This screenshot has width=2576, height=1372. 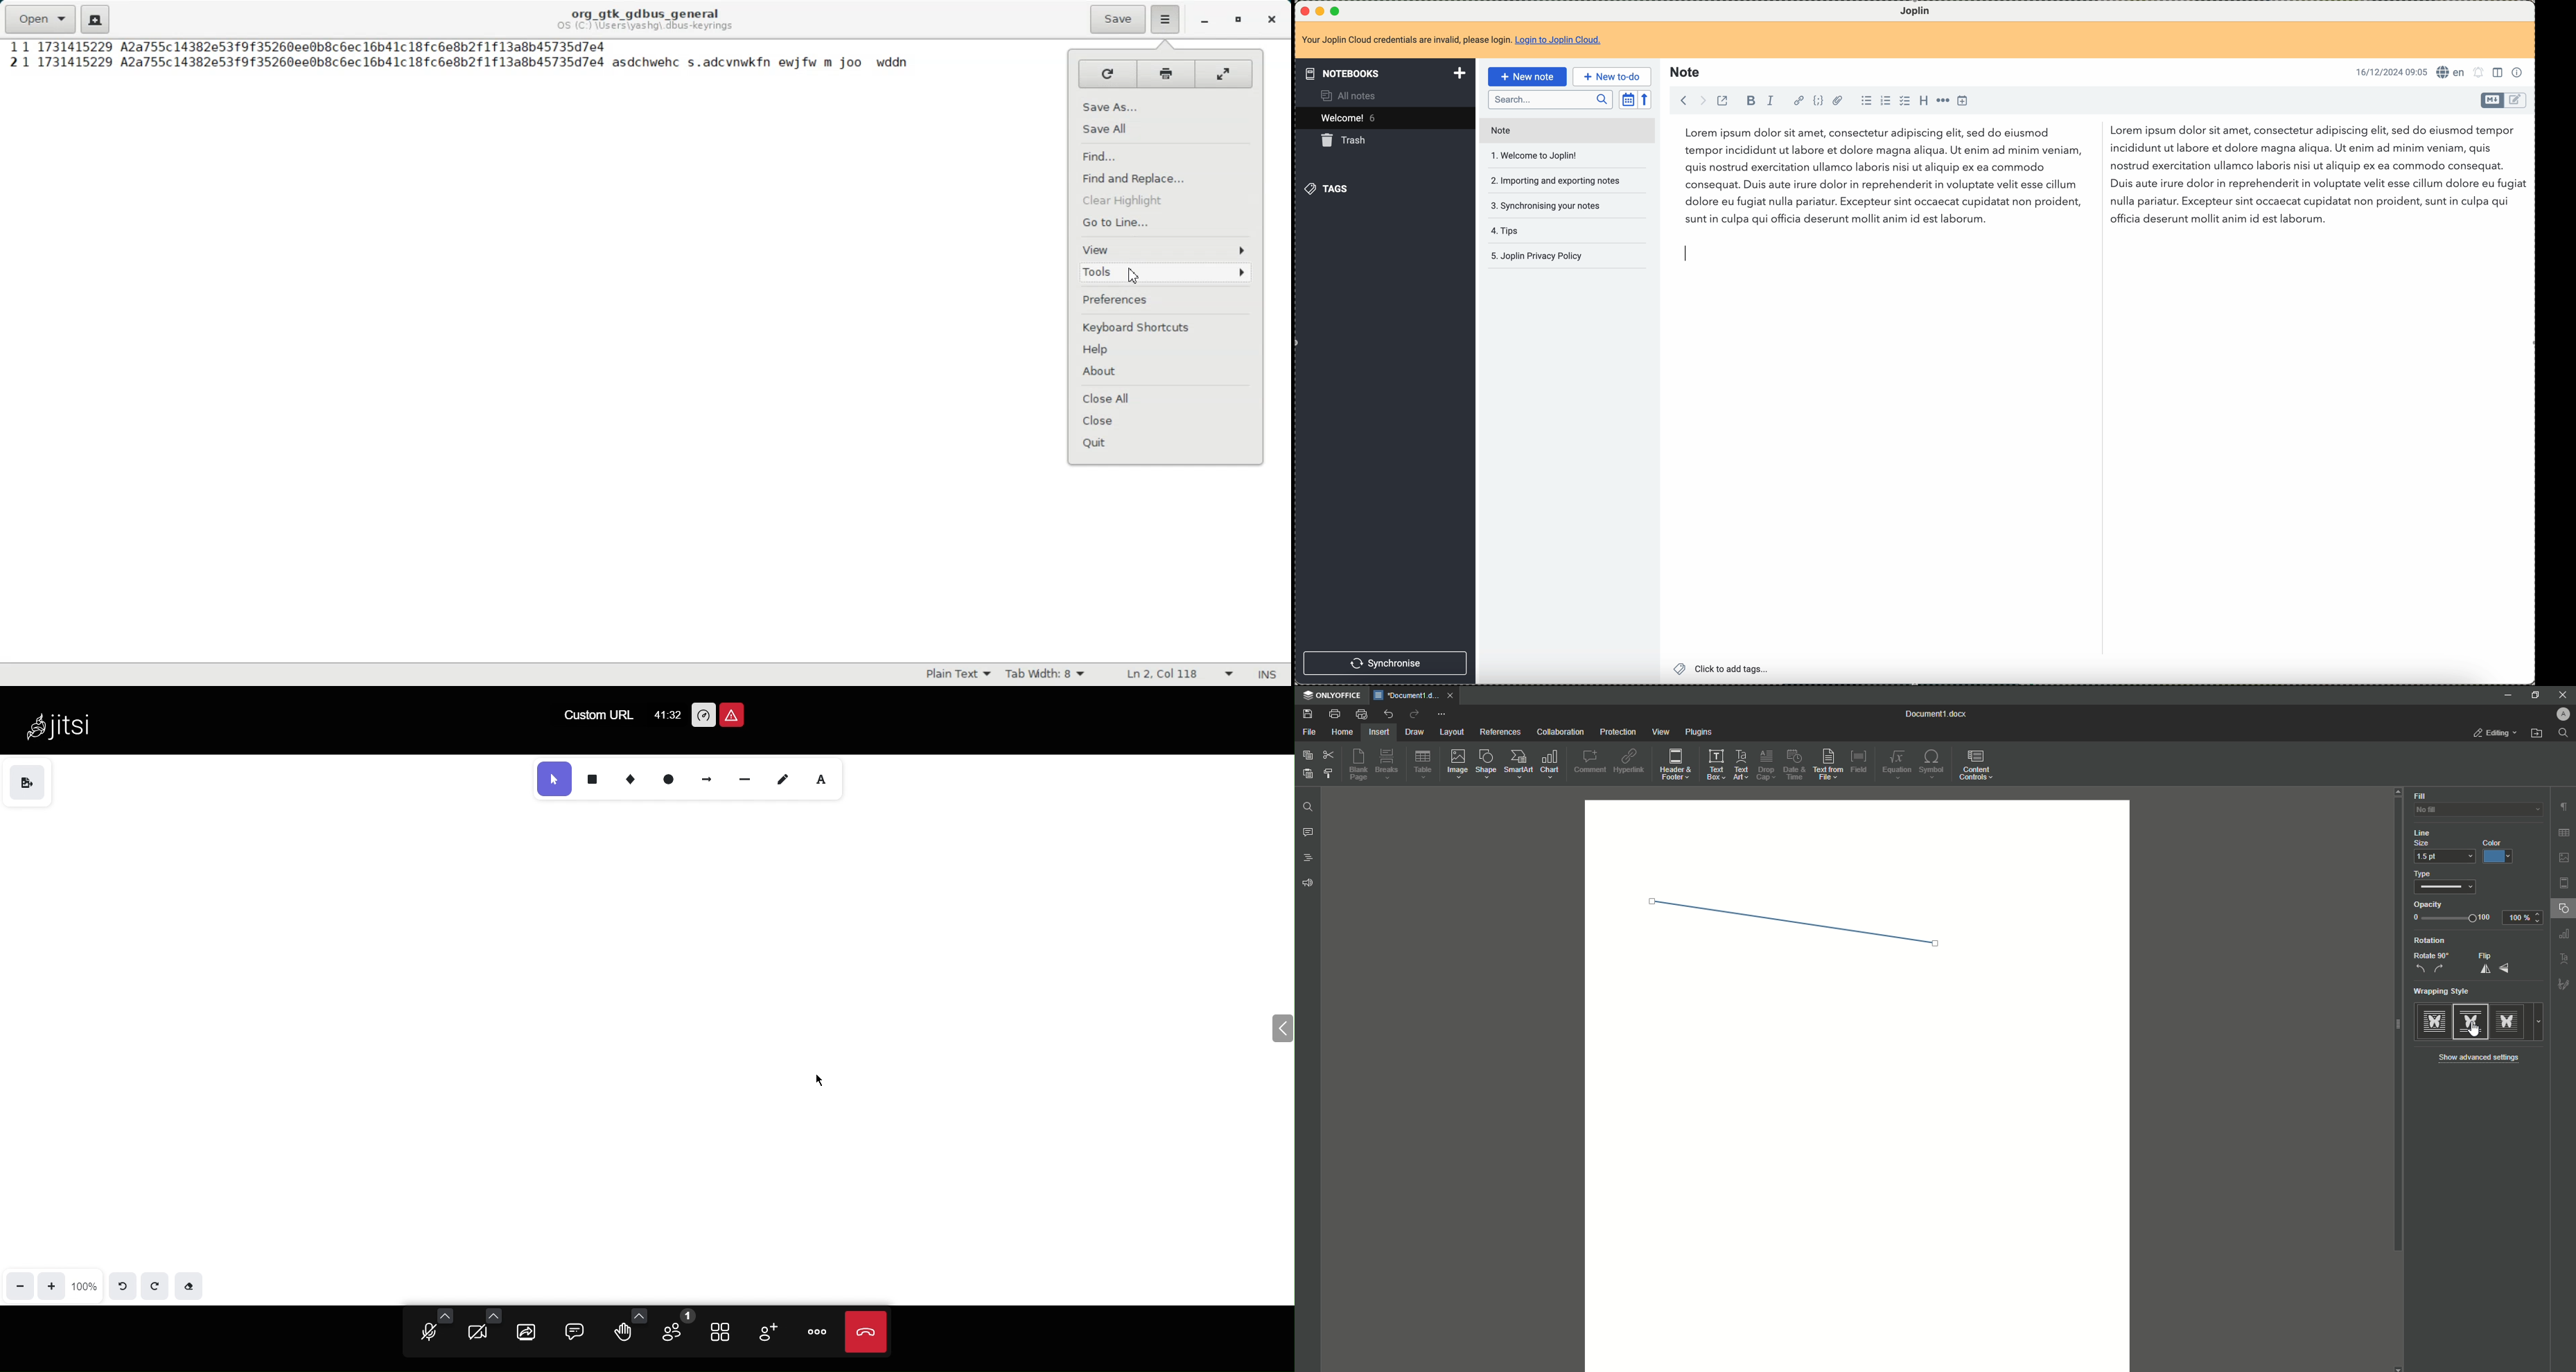 I want to click on Your Joplin Cloud credentials are invalid, please login., so click(x=1406, y=42).